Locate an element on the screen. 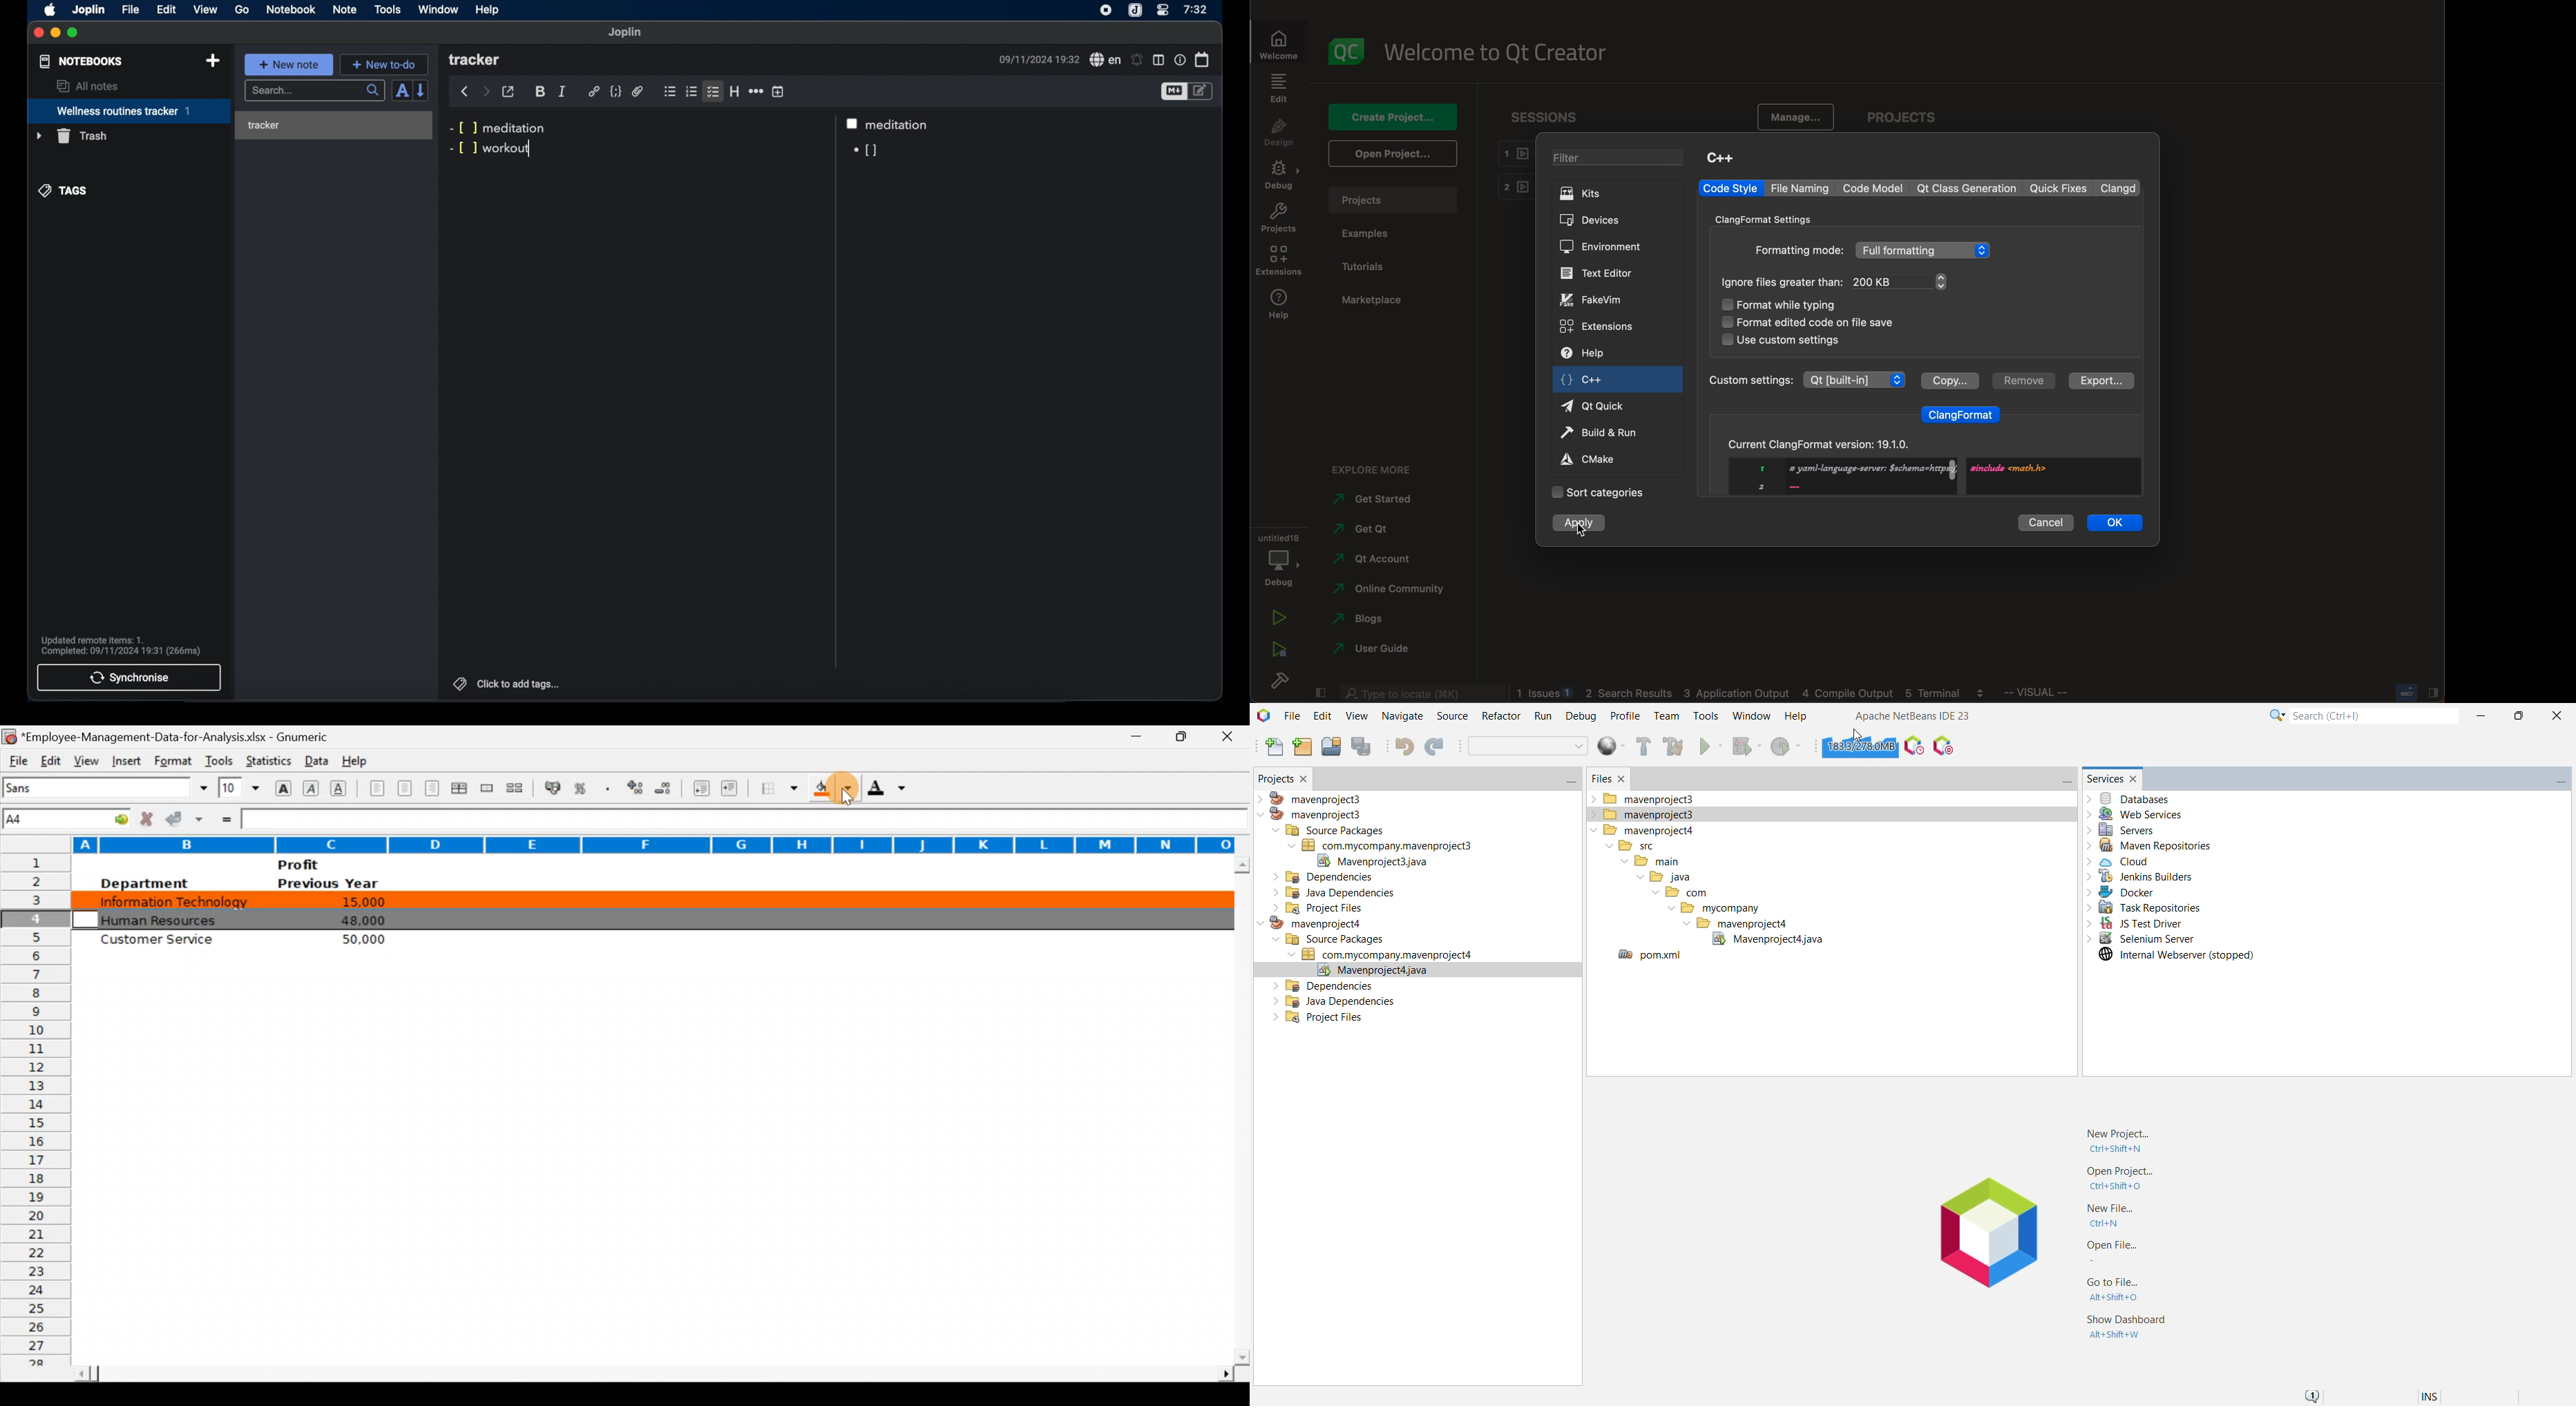  reverse sort order is located at coordinates (422, 90).